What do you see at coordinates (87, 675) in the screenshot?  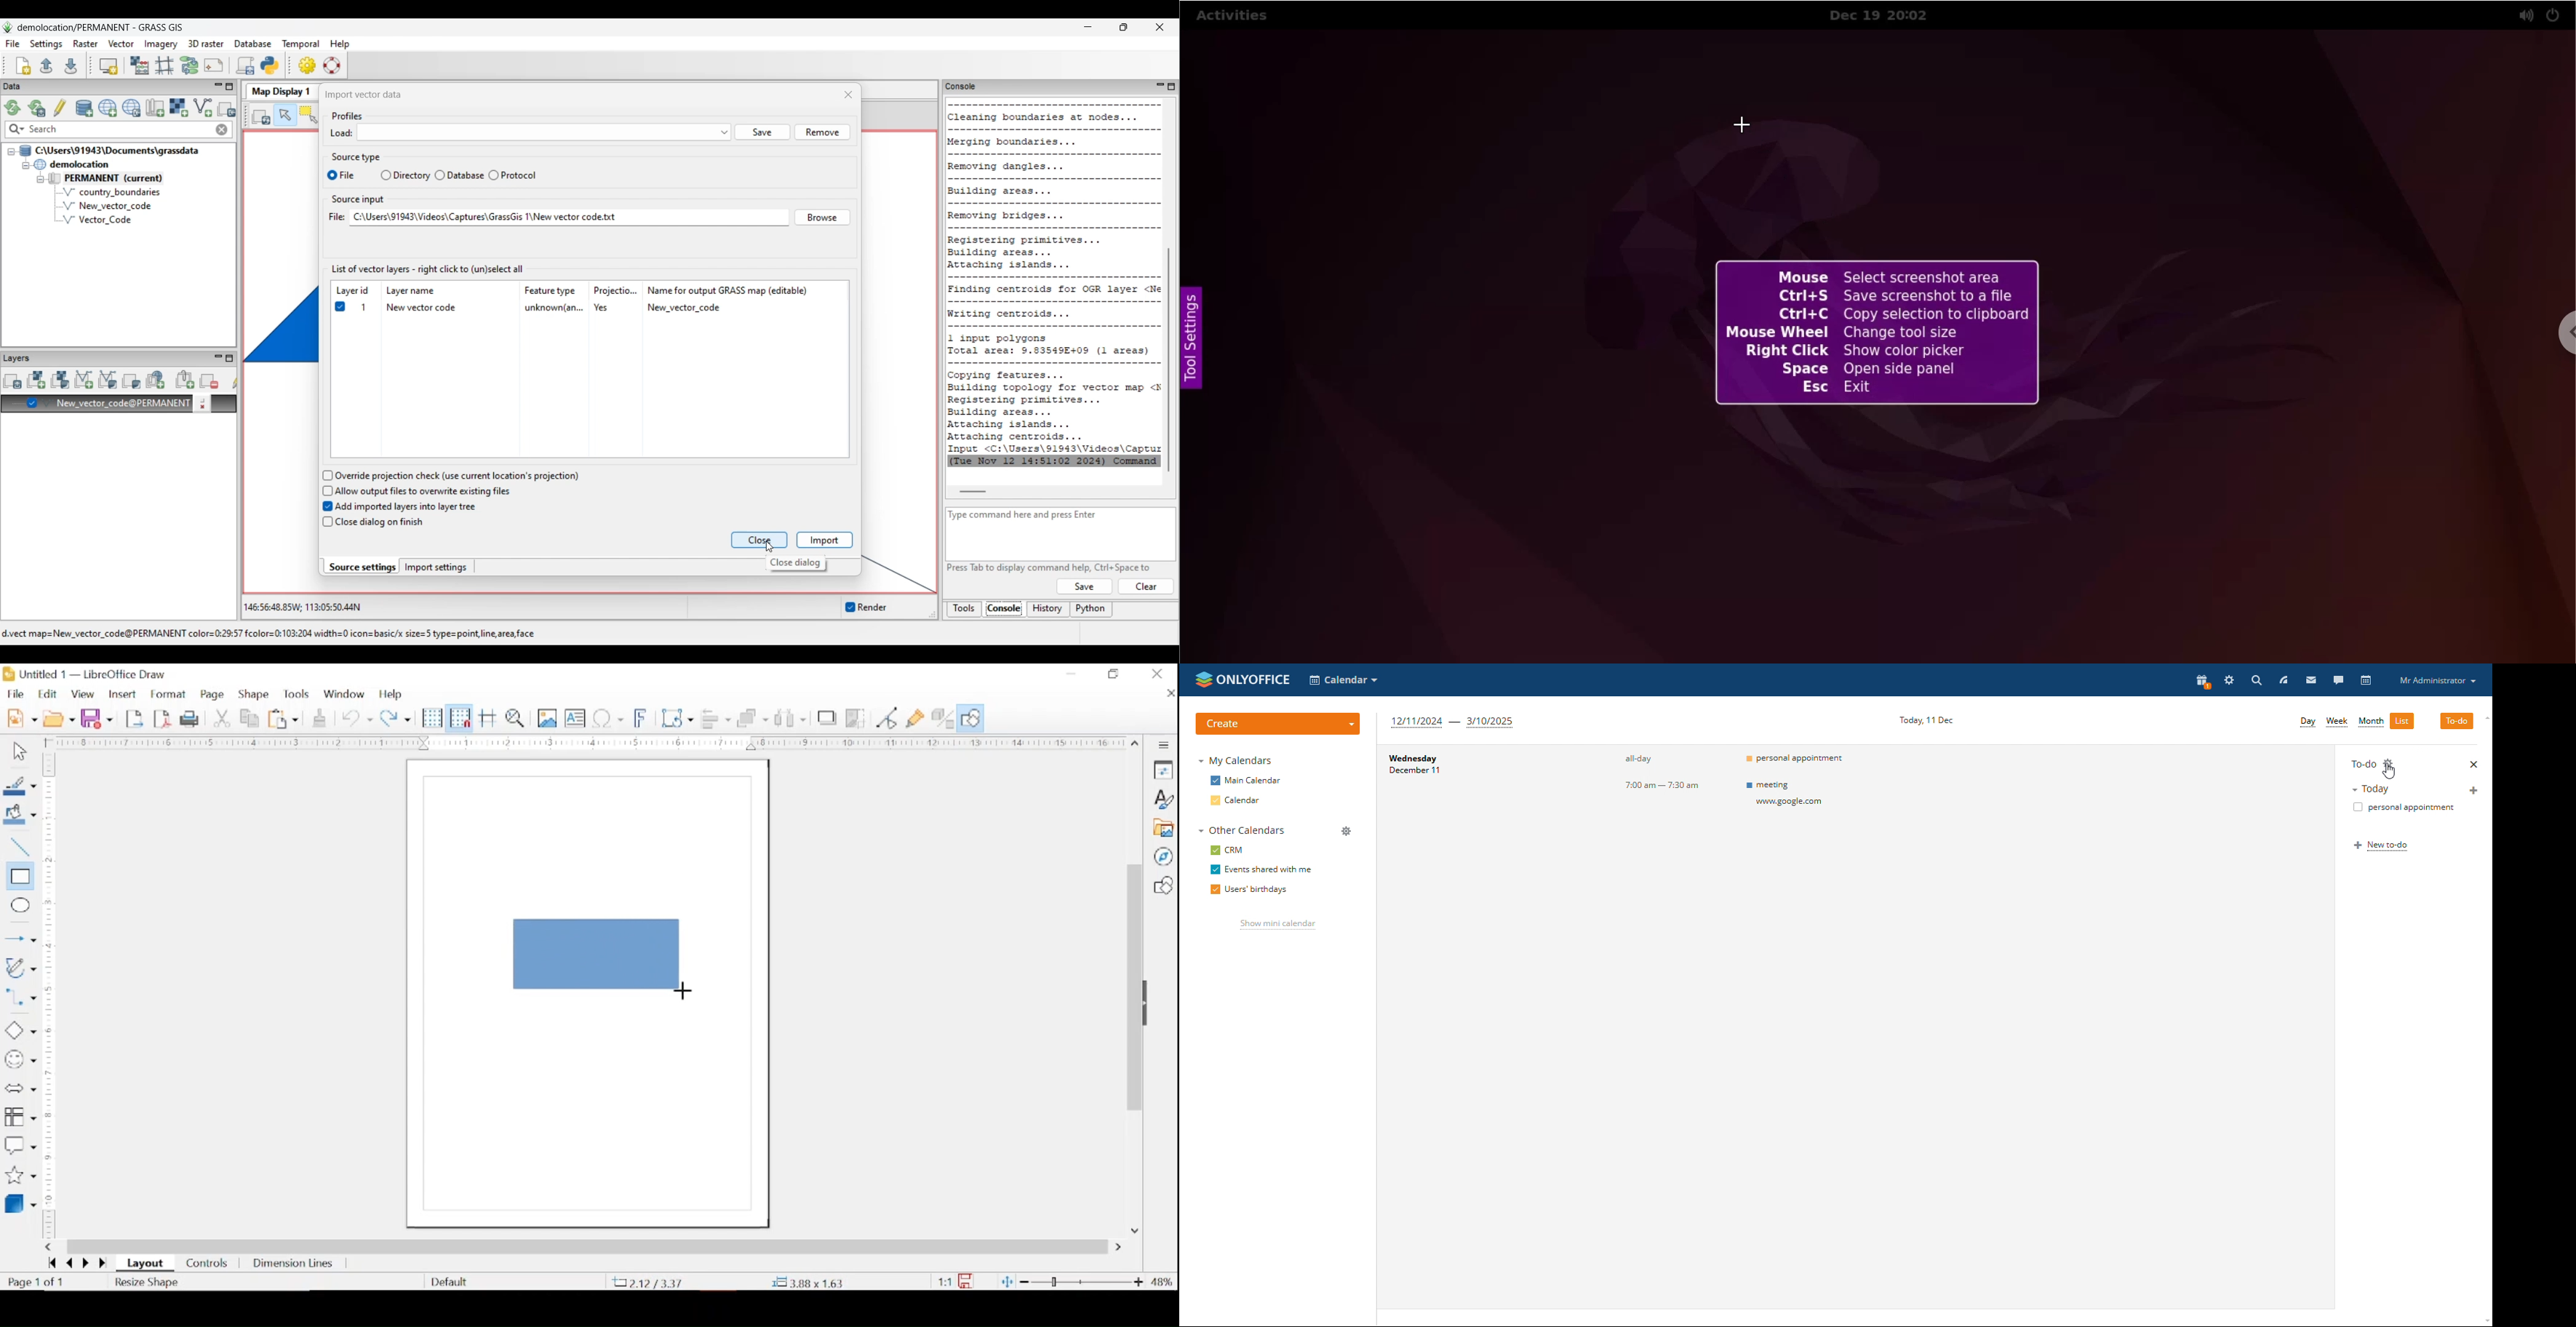 I see `untitled 1 - libreoffice draw` at bounding box center [87, 675].